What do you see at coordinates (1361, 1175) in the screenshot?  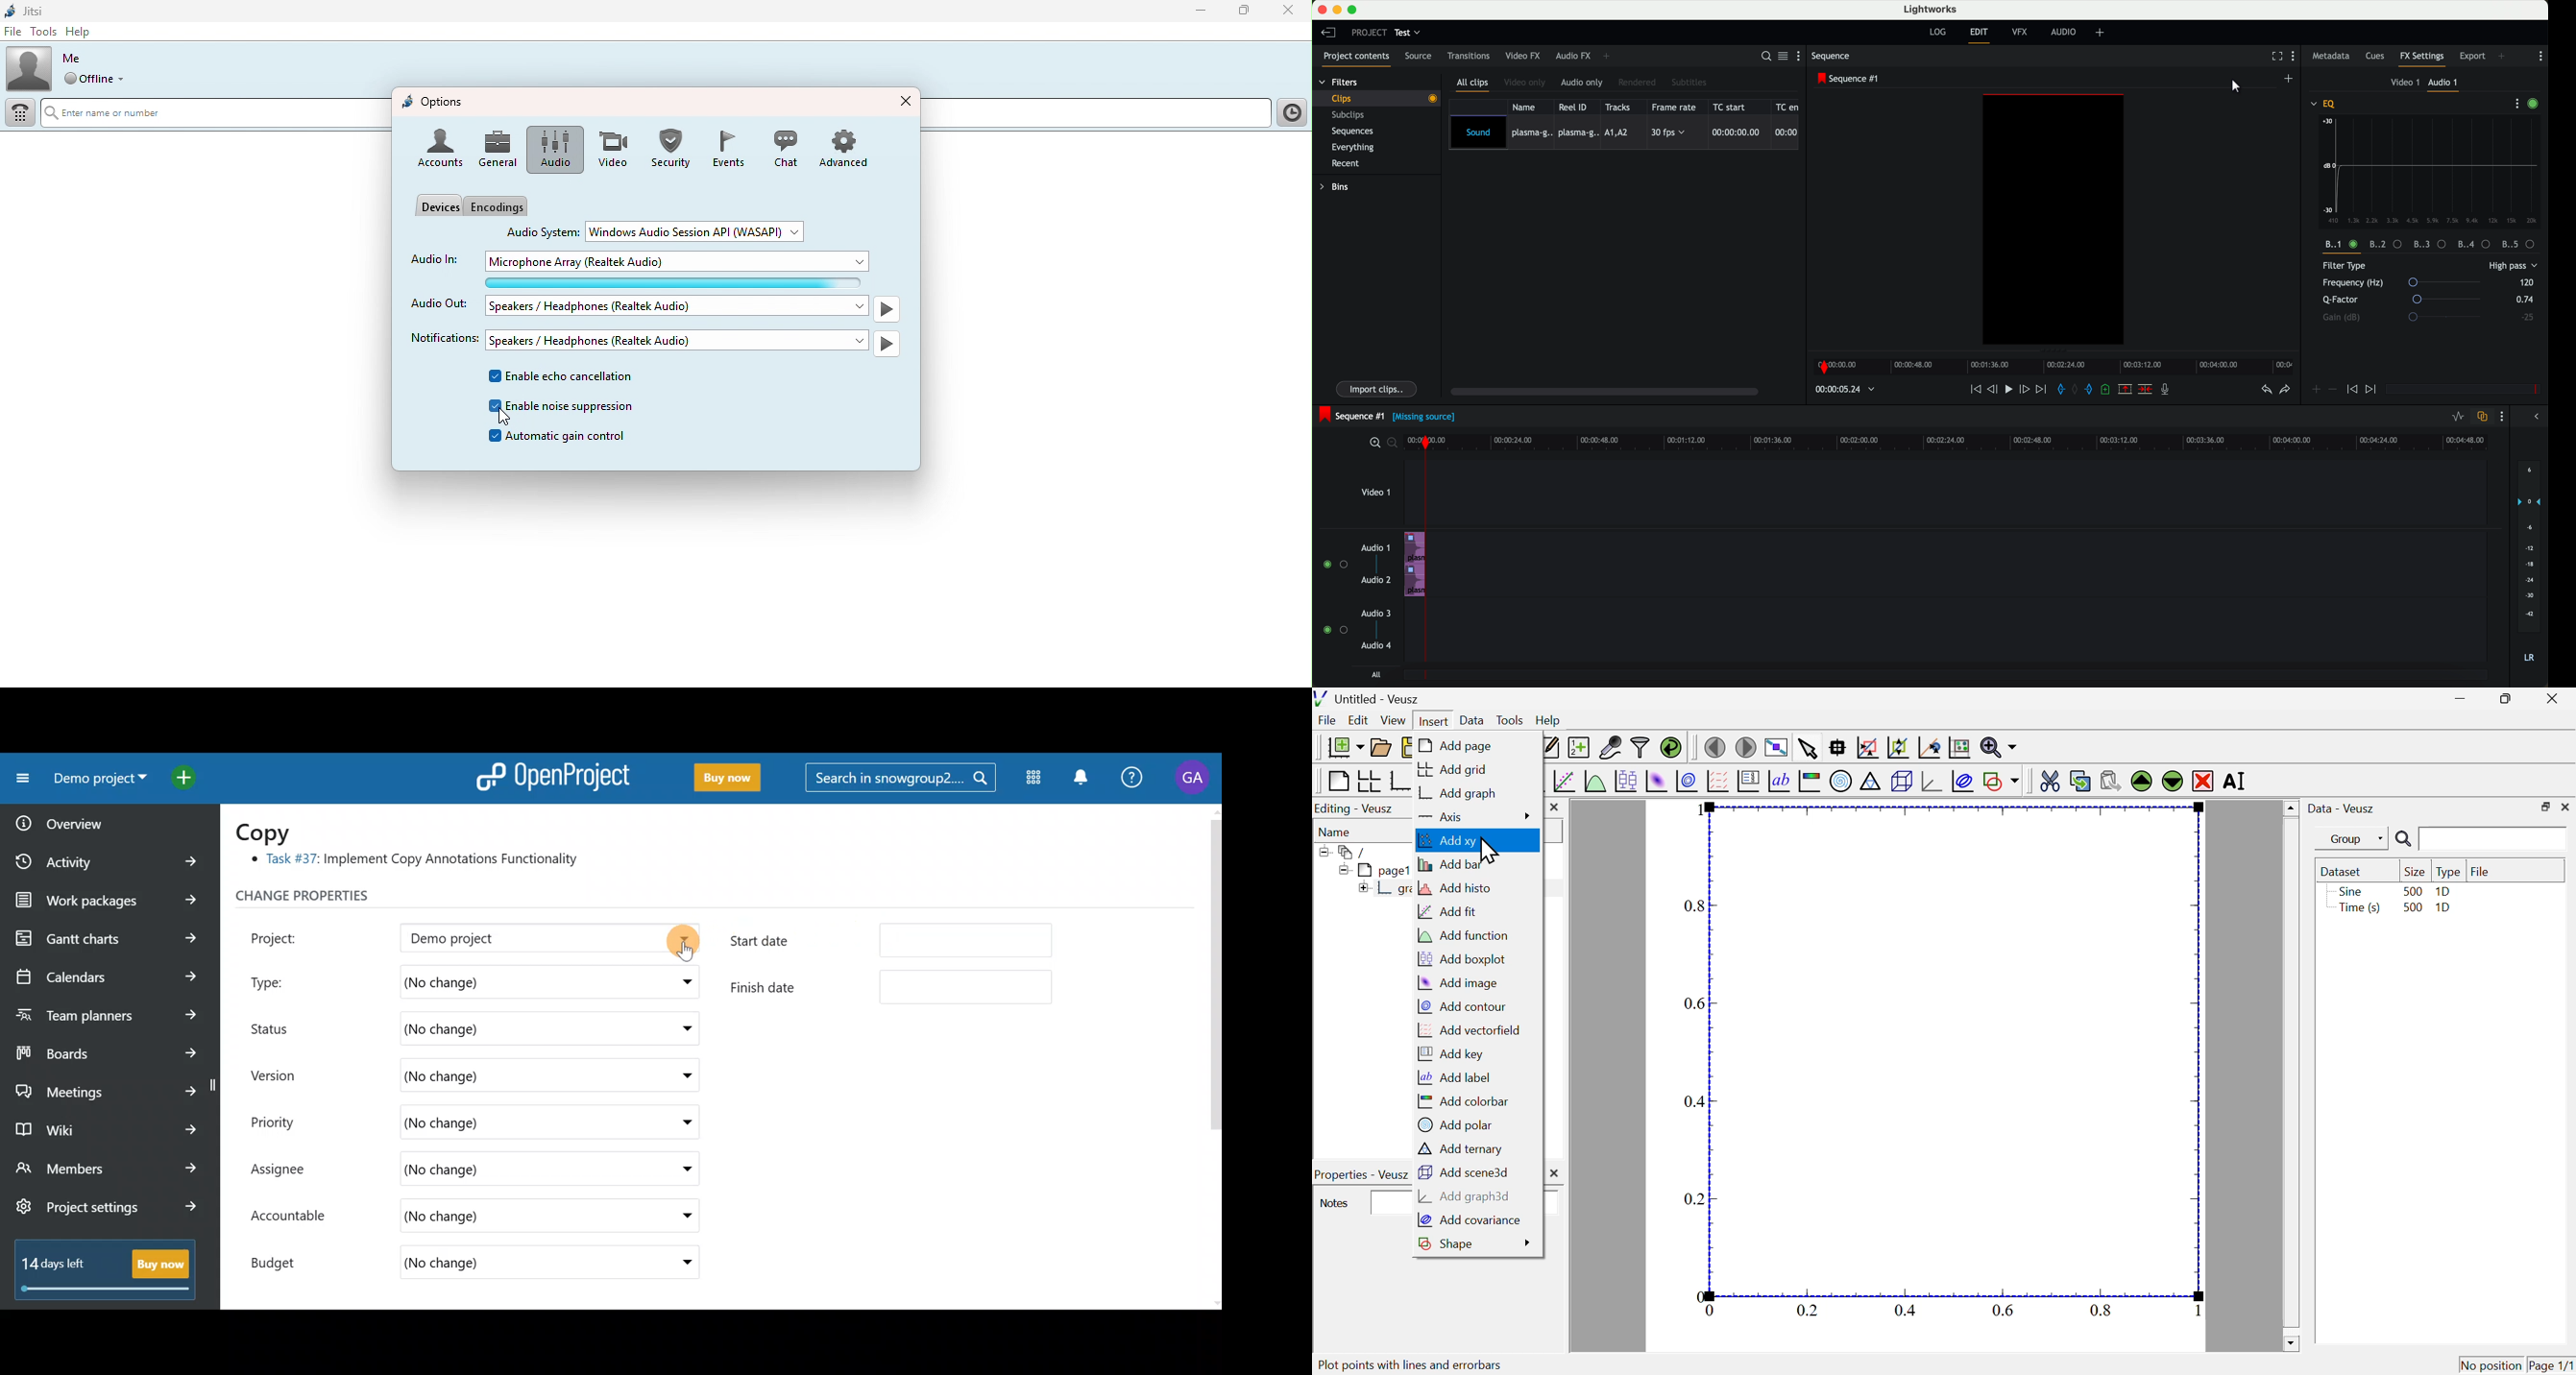 I see `Properties - veusz` at bounding box center [1361, 1175].